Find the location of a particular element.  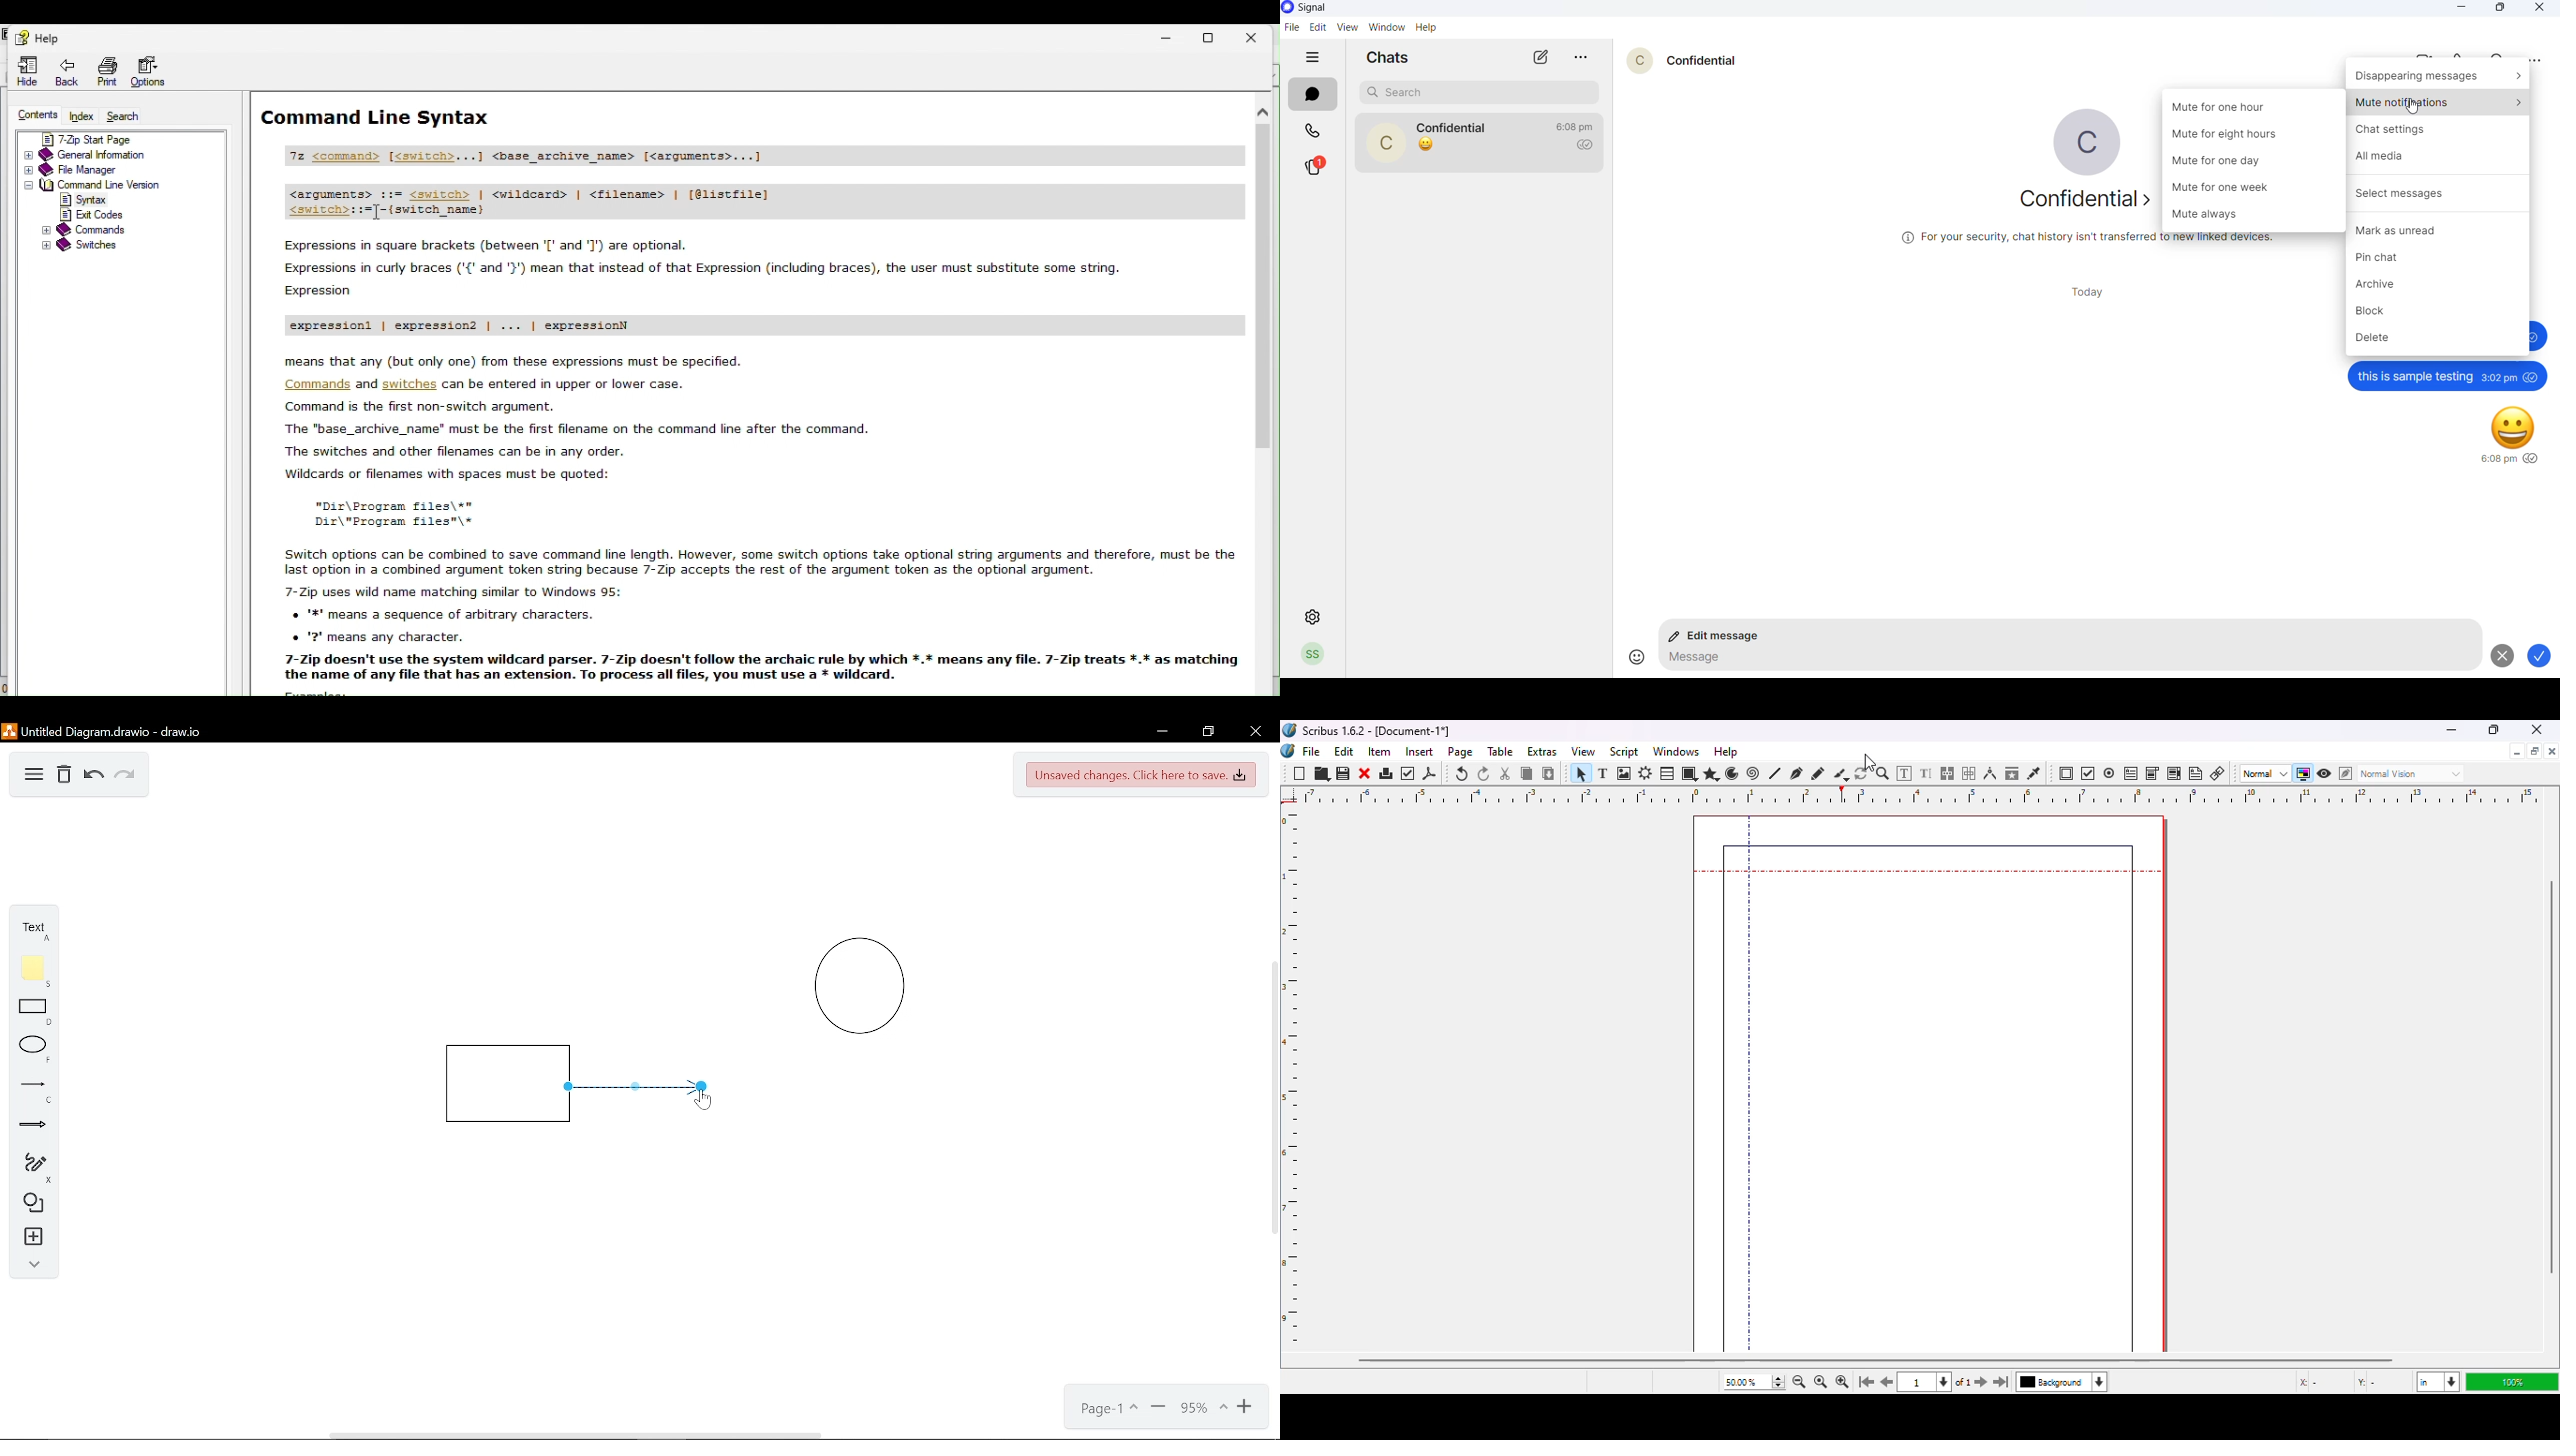

copy item properties is located at coordinates (2012, 772).